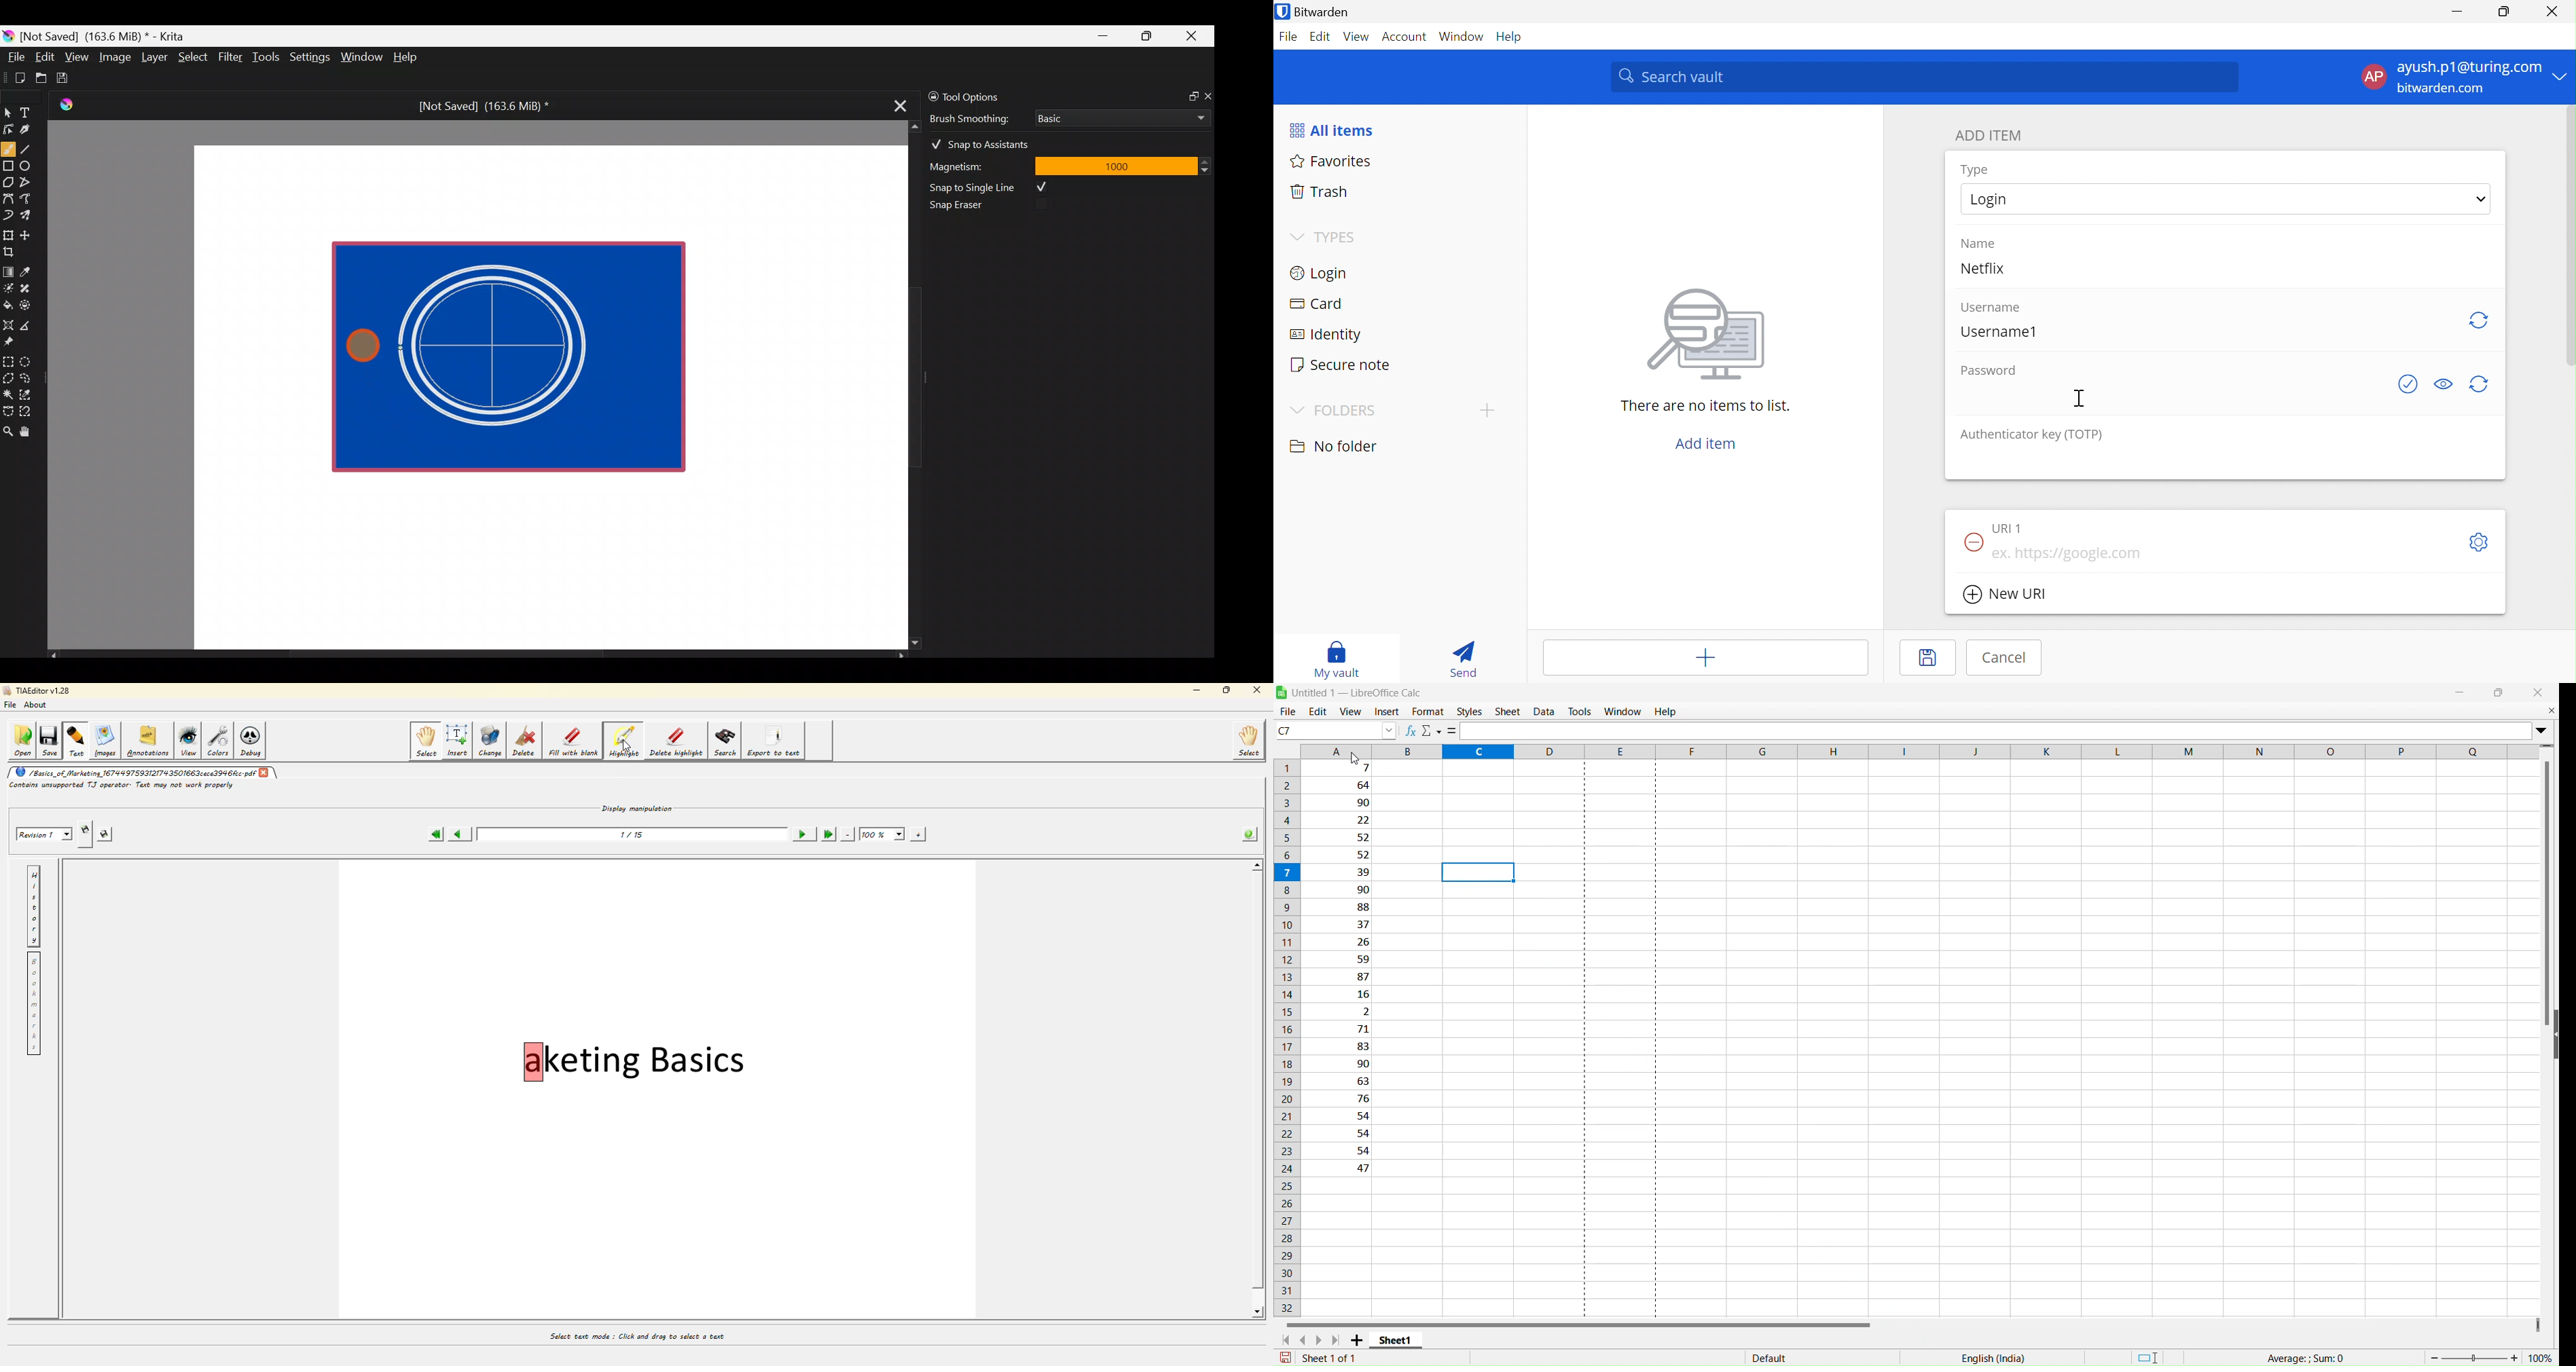 The width and height of the screenshot is (2576, 1372). What do you see at coordinates (1334, 730) in the screenshot?
I see `Active Cell` at bounding box center [1334, 730].